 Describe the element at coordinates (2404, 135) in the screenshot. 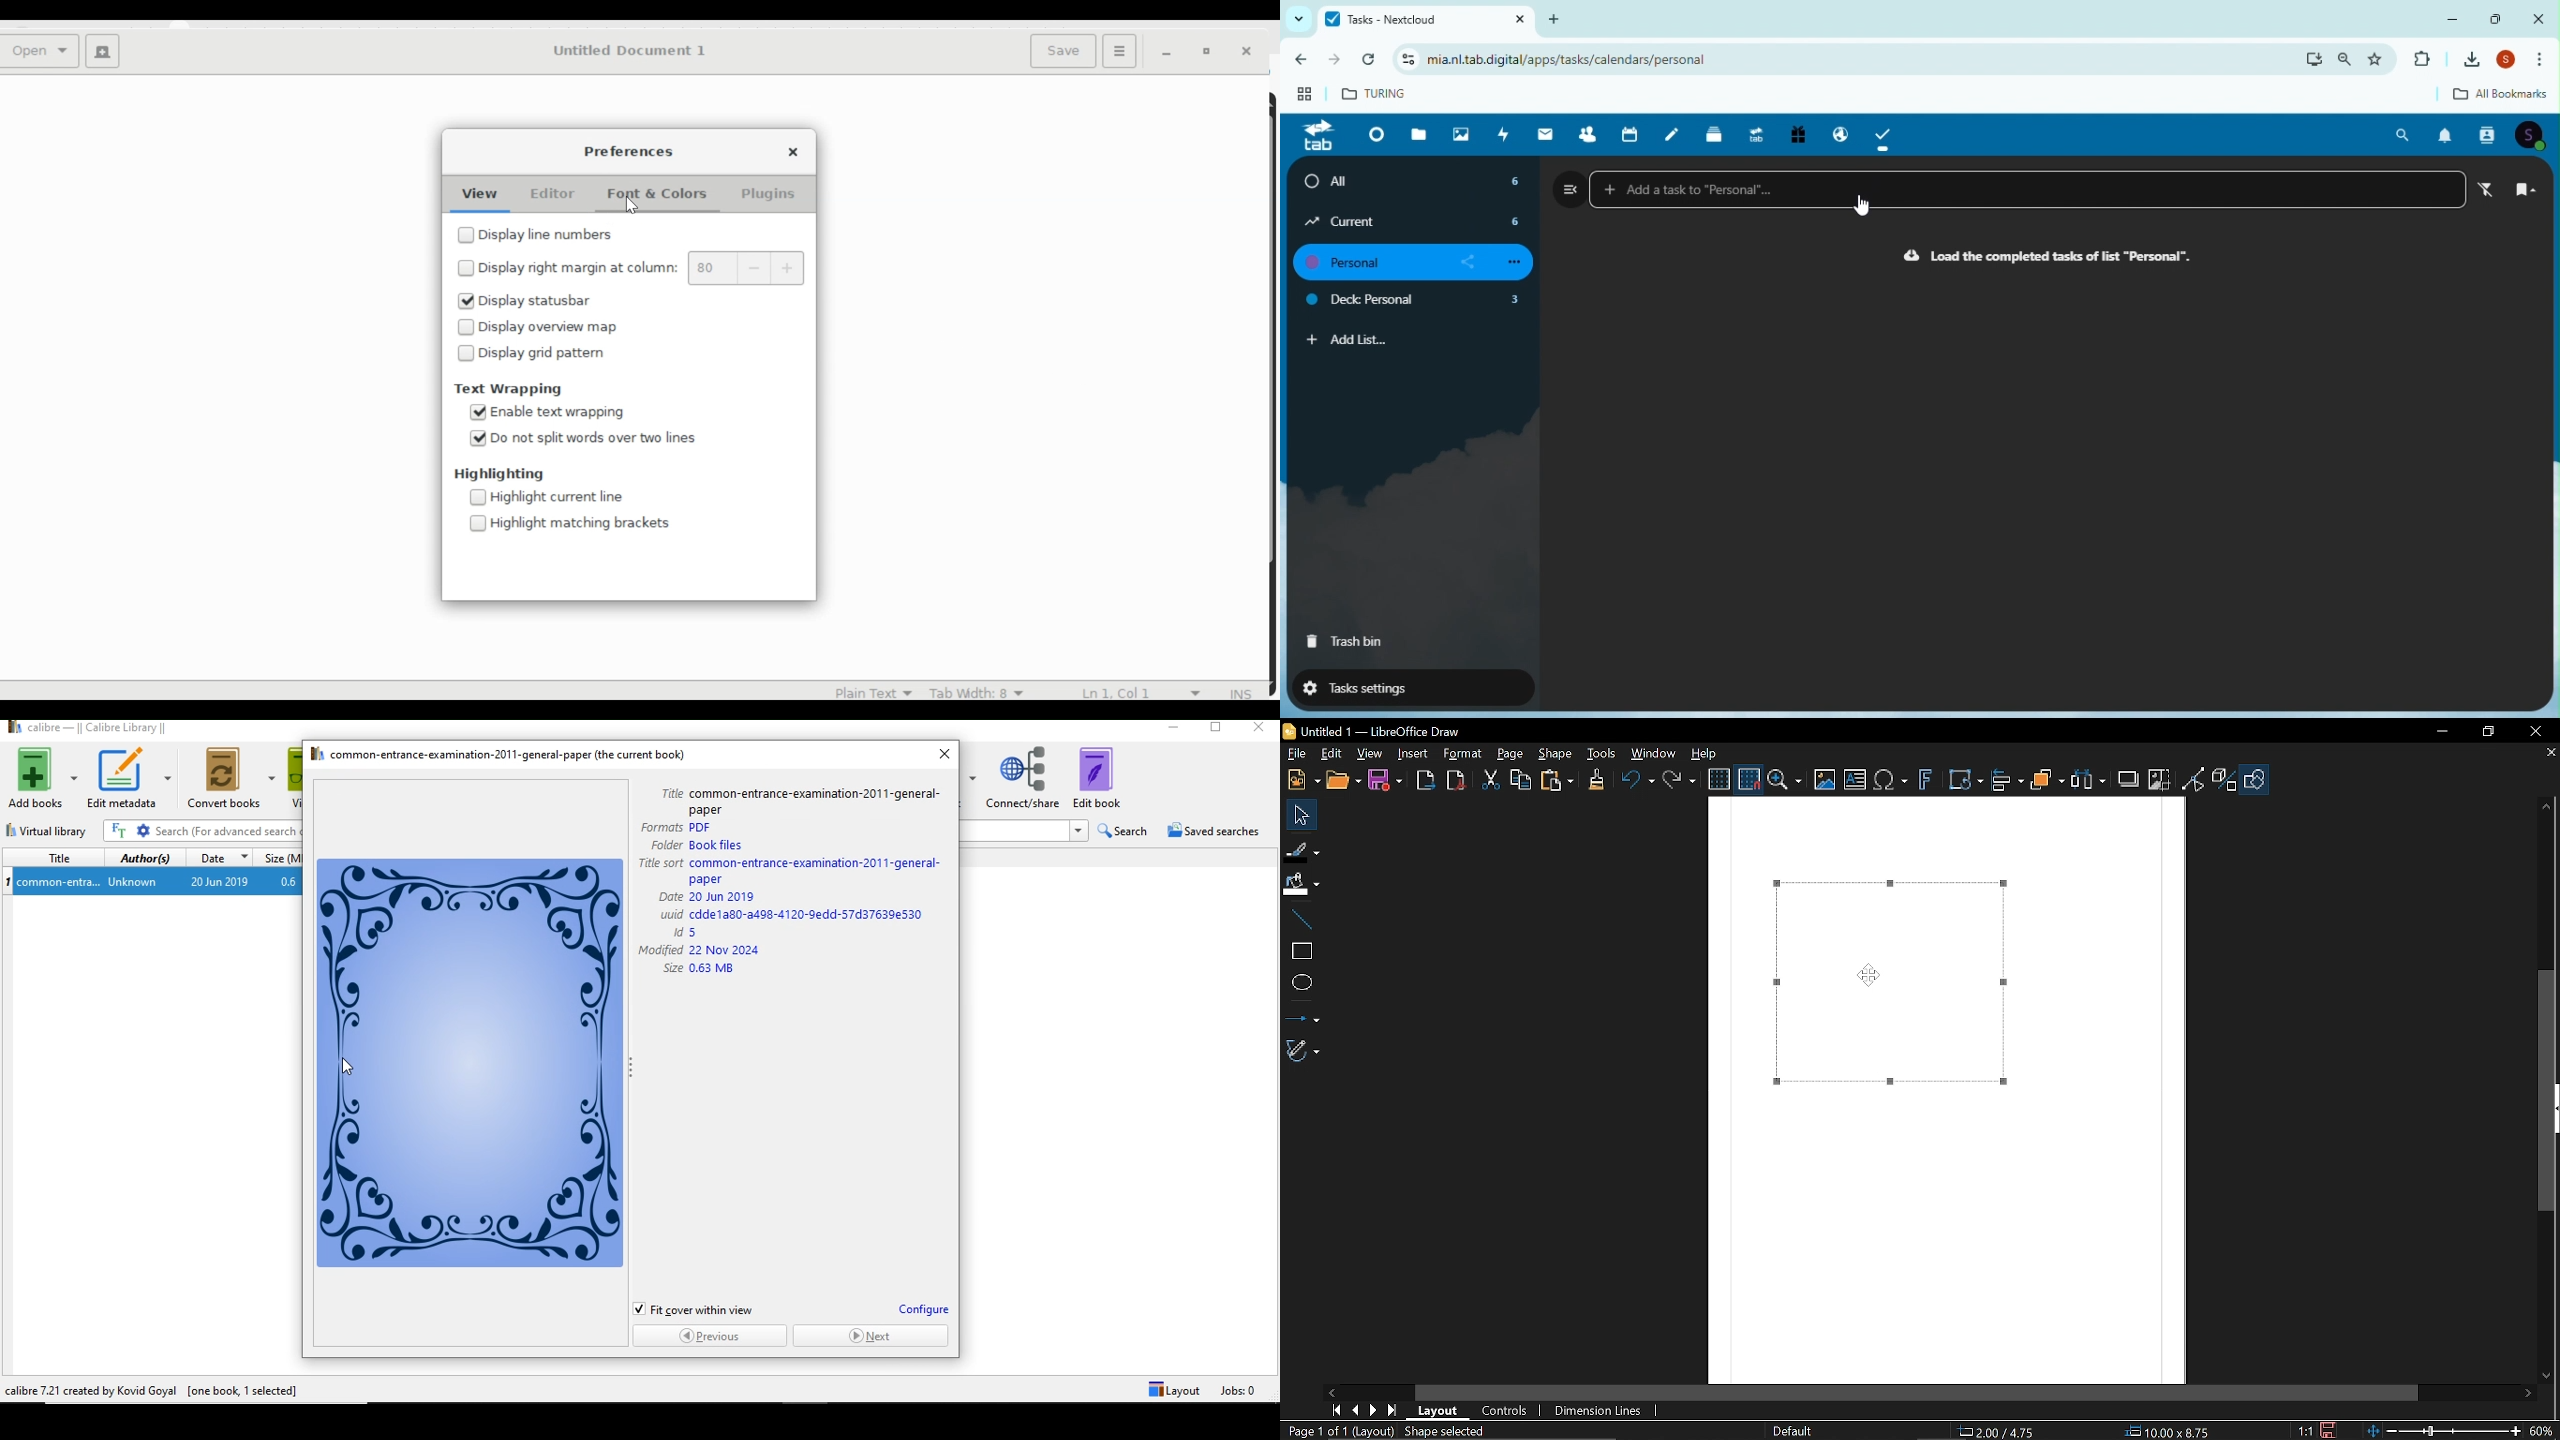

I see `Search` at that location.